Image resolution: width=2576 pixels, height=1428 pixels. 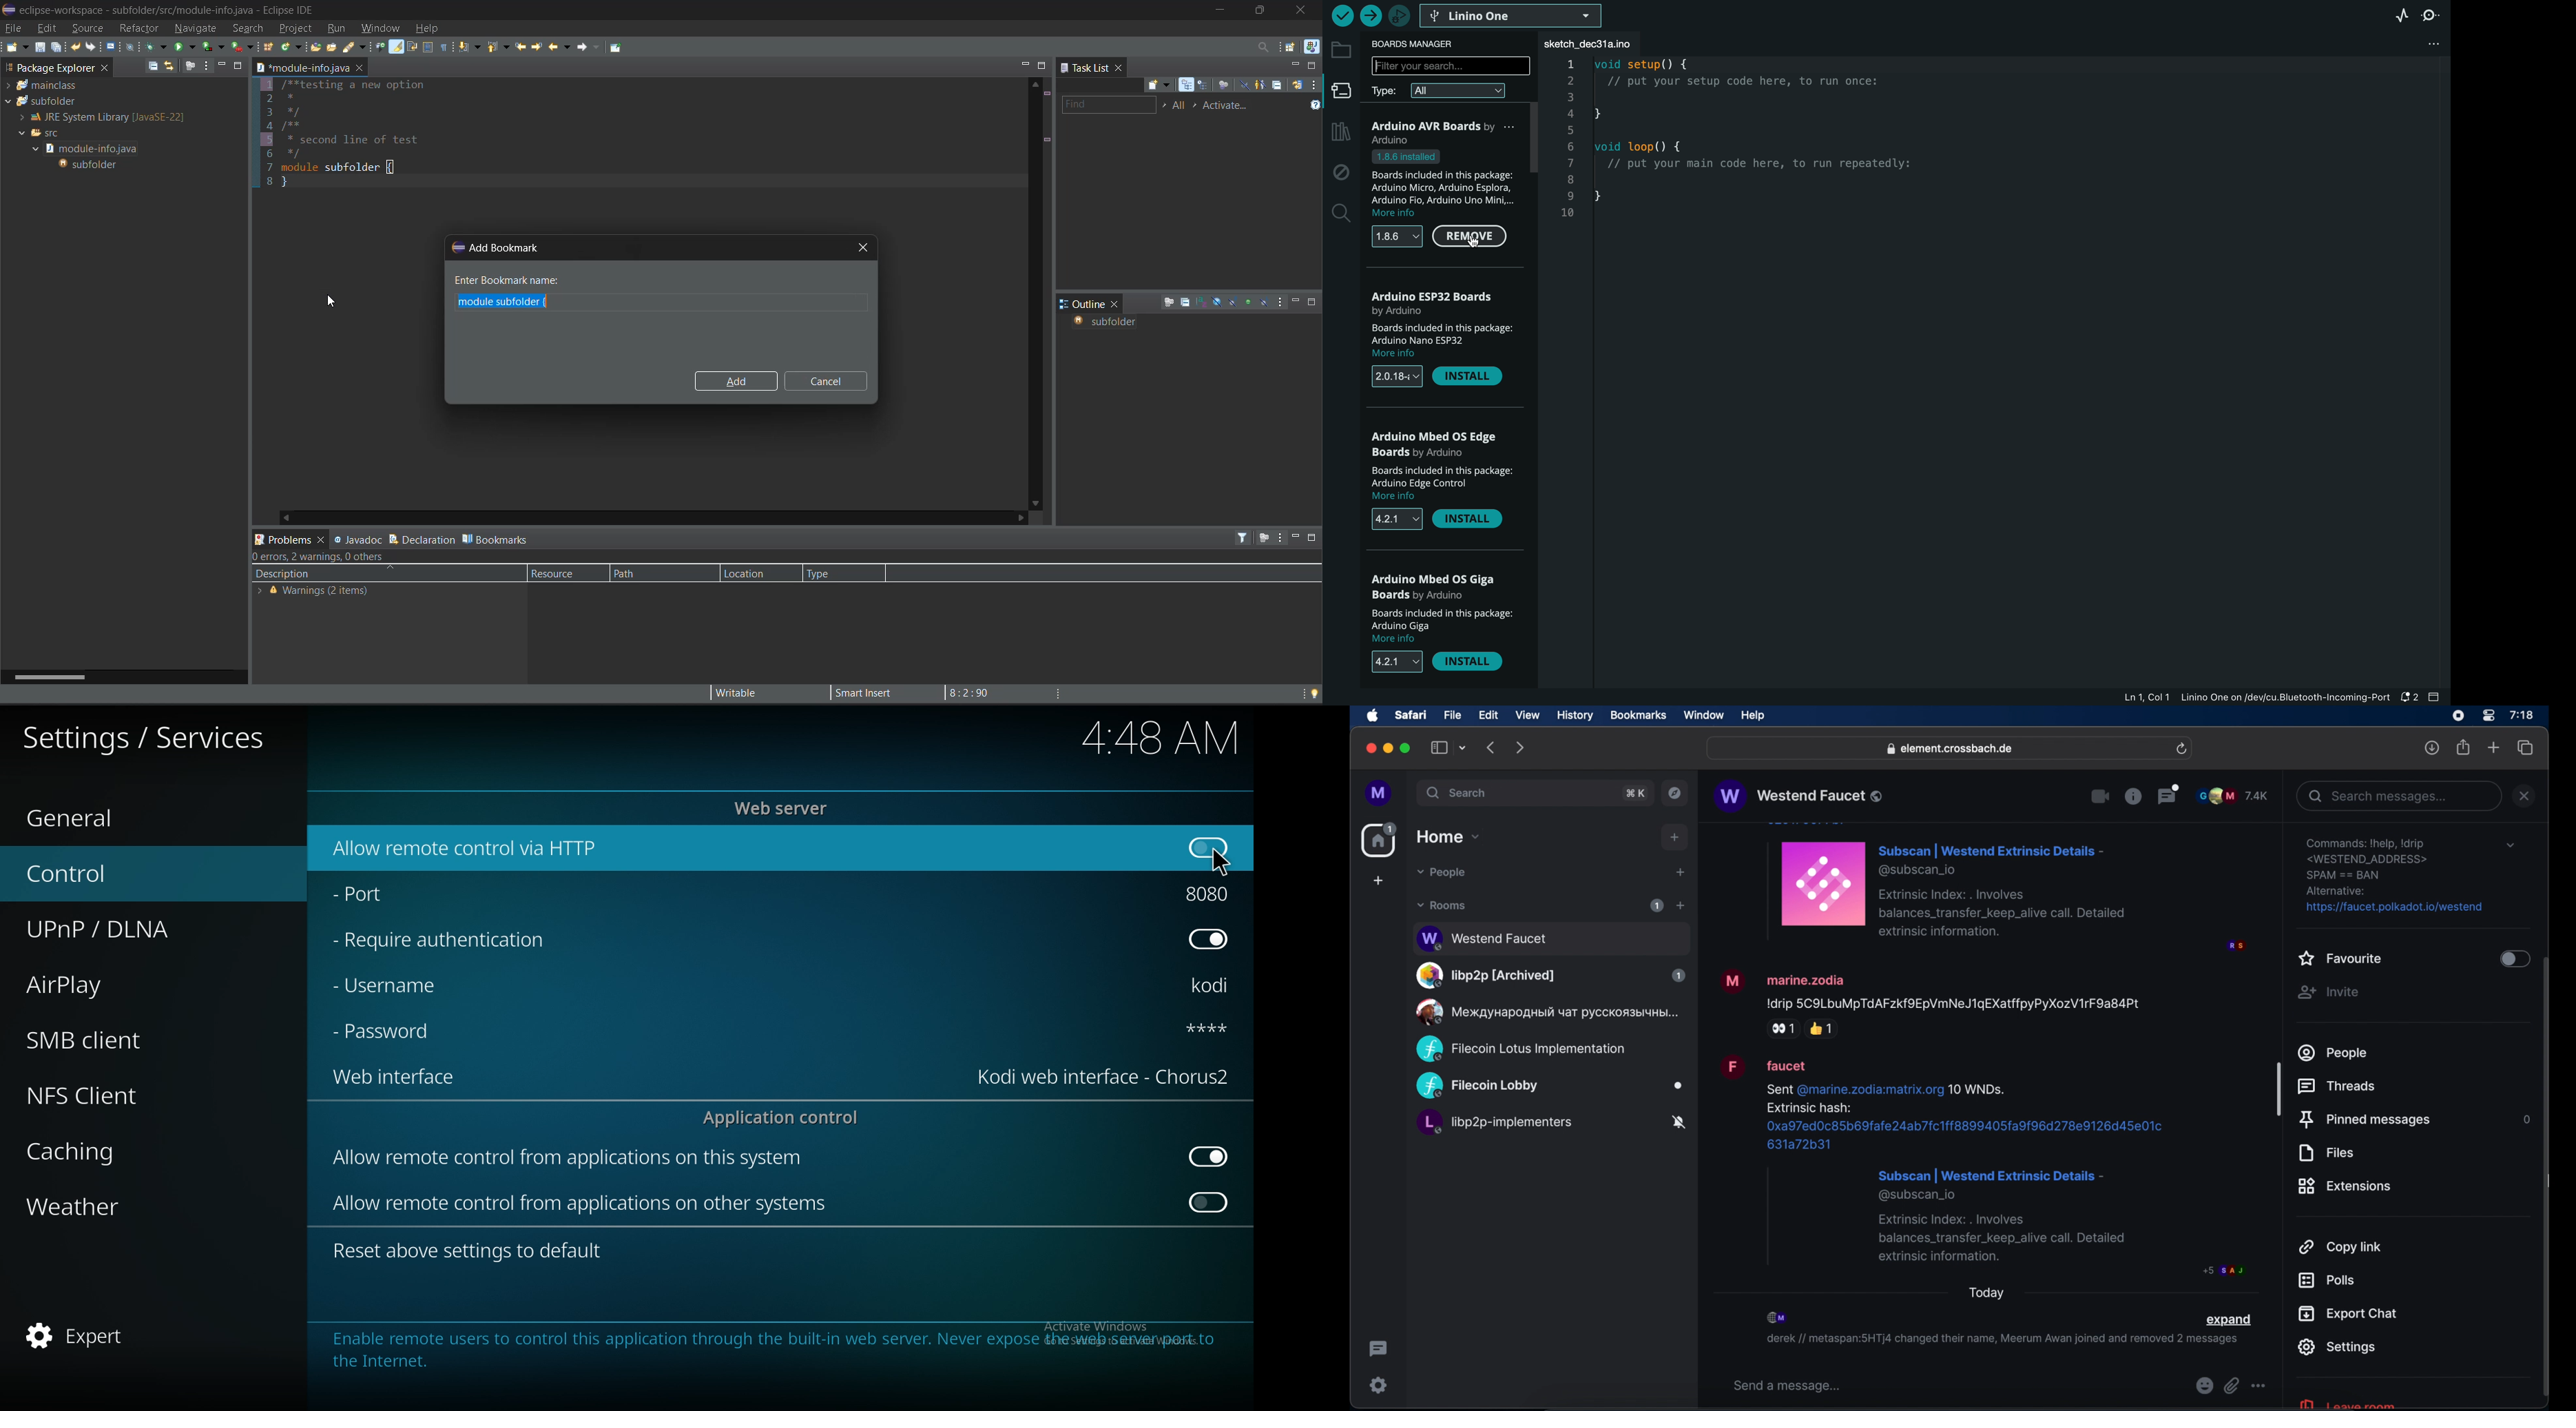 I want to click on new java class, so click(x=291, y=46).